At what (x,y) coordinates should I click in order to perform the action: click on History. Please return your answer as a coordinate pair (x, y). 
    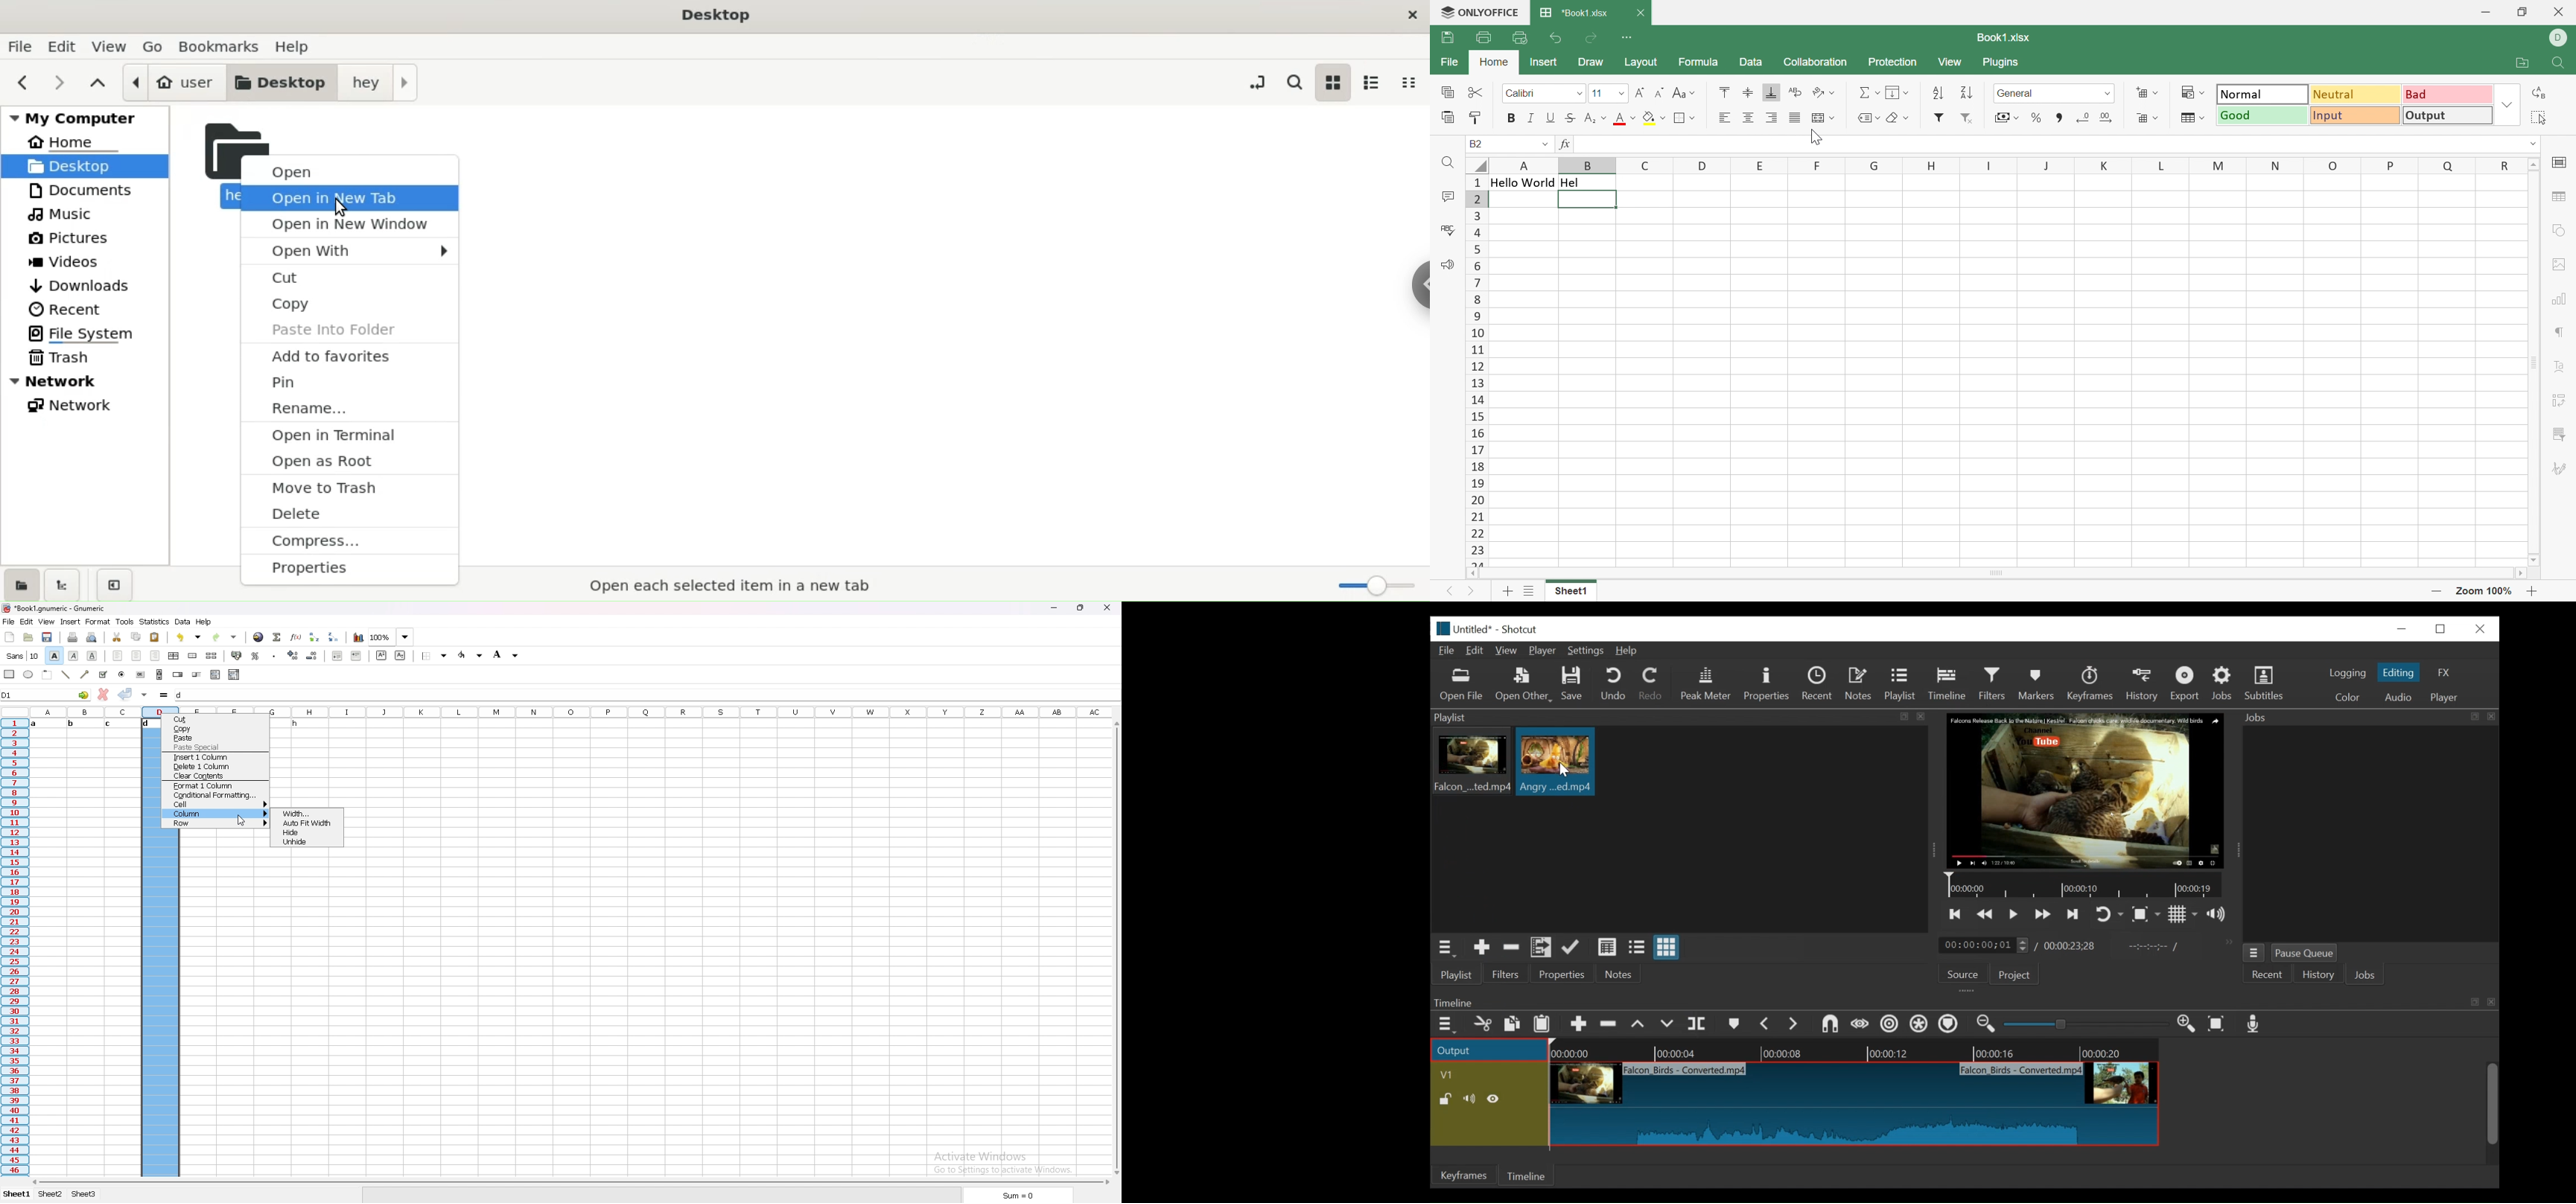
    Looking at the image, I should click on (2144, 683).